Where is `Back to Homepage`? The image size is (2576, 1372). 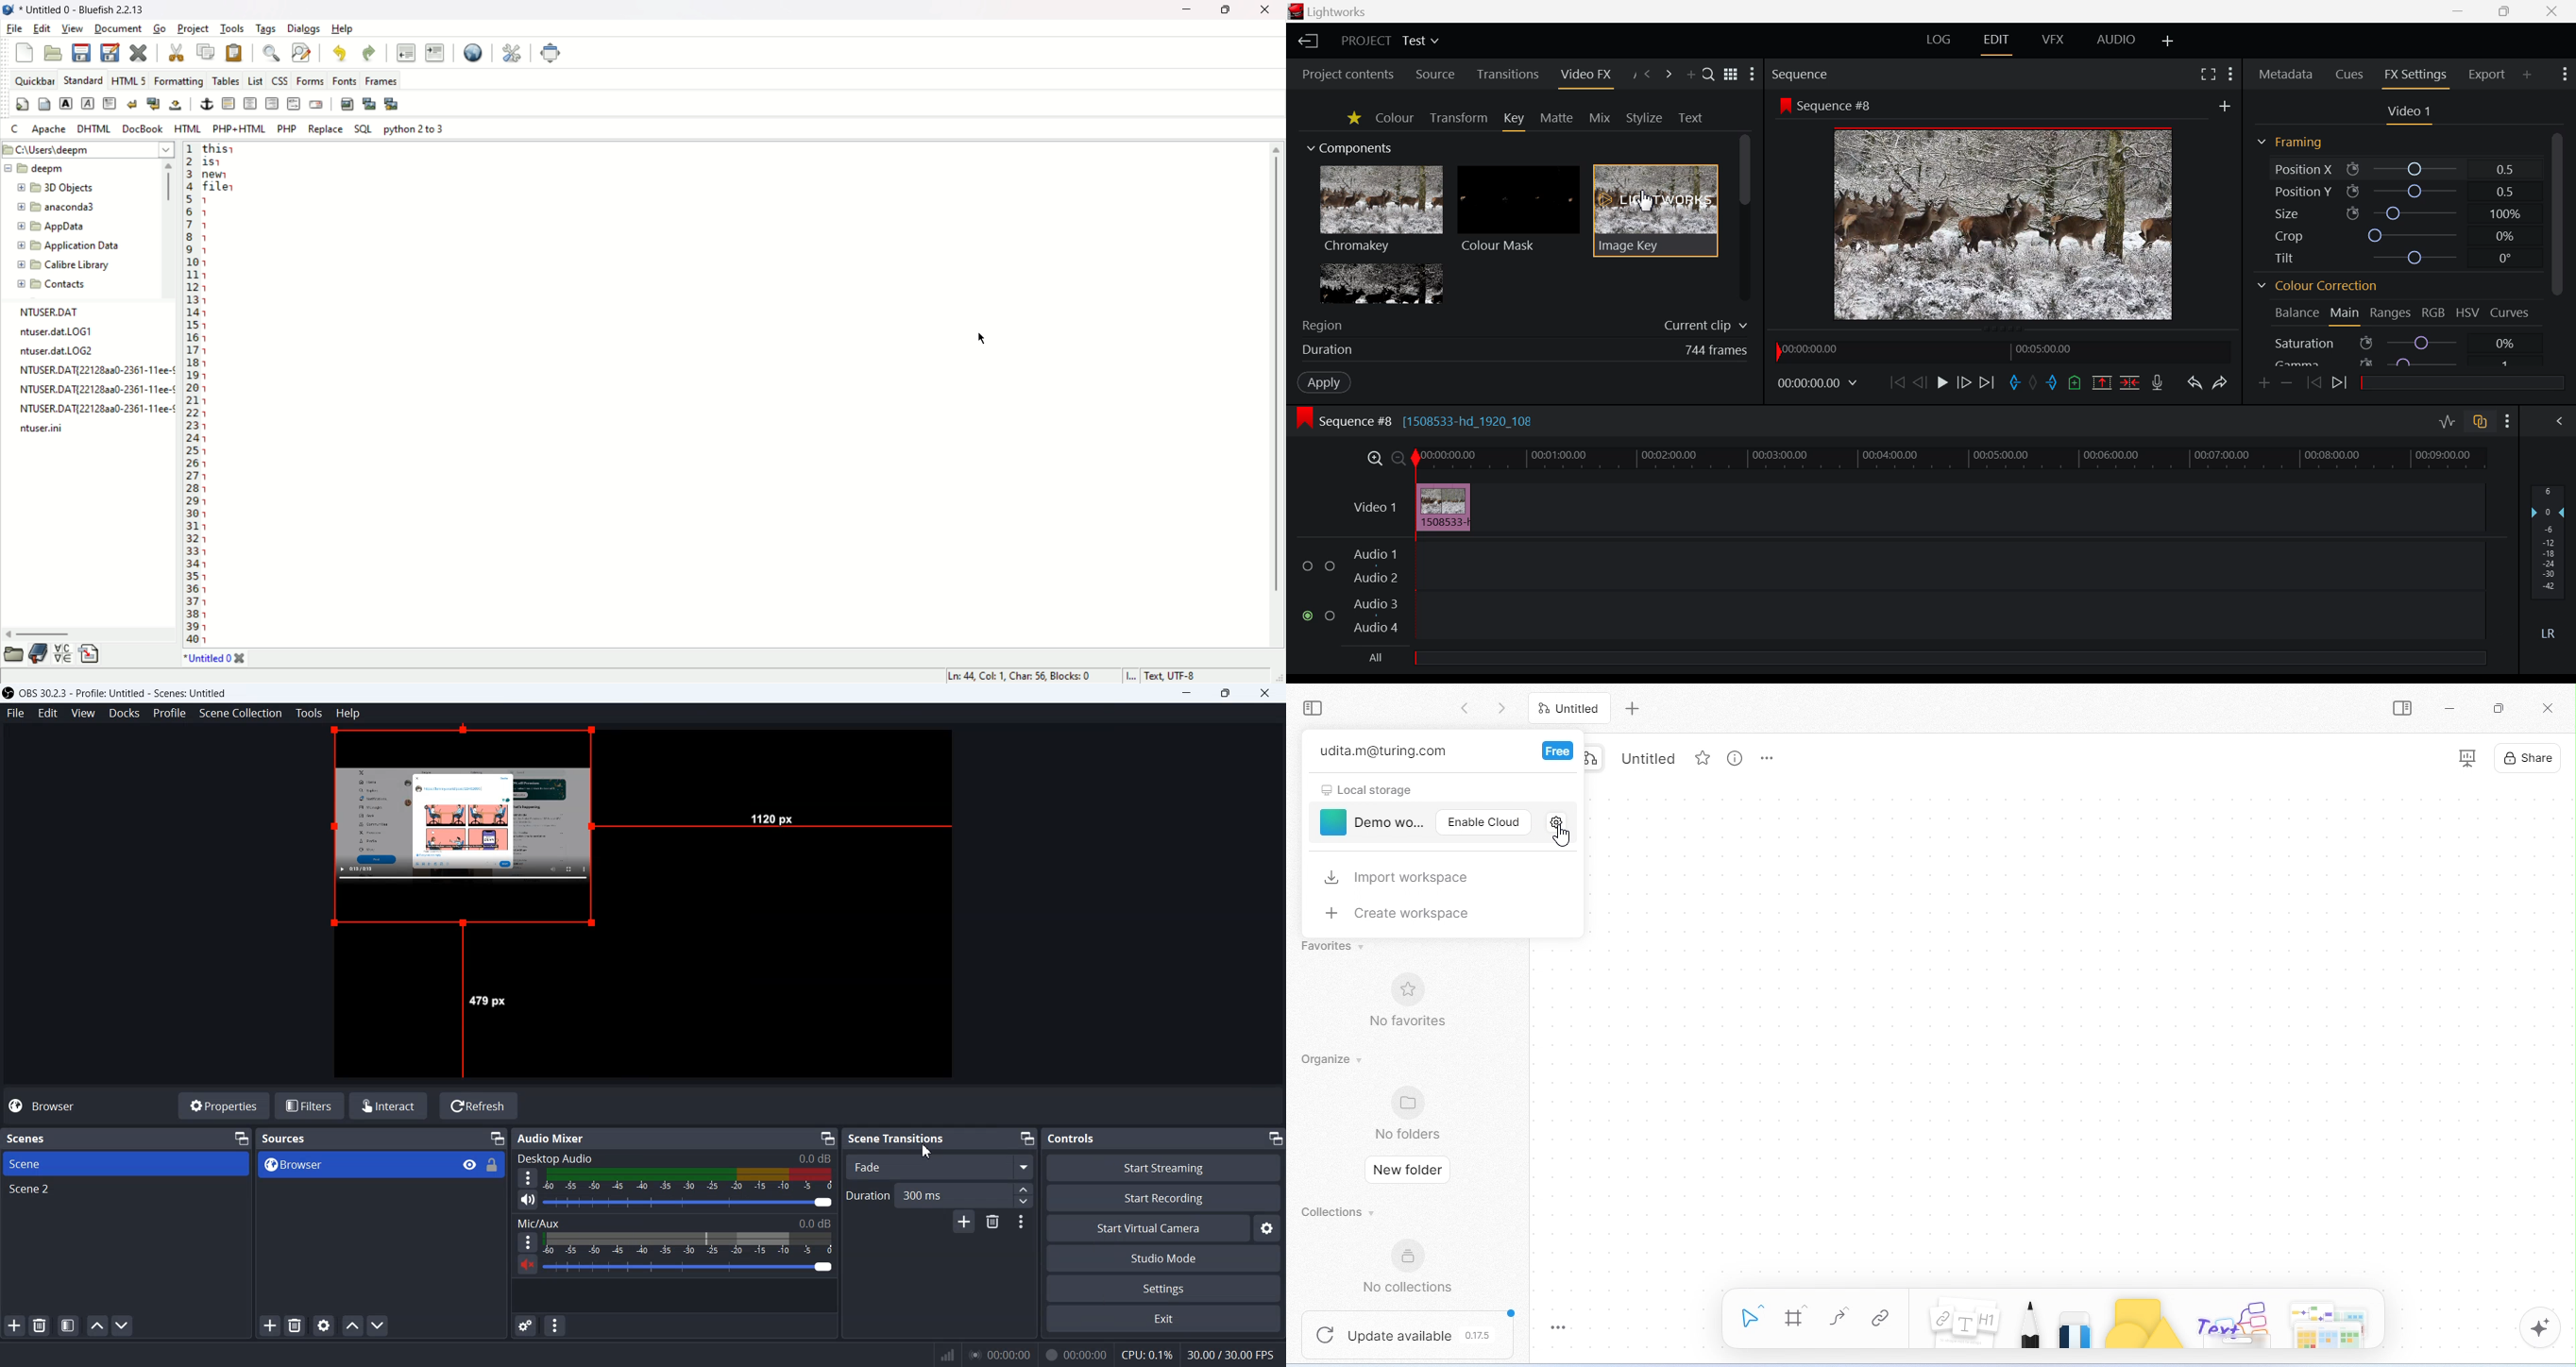 Back to Homepage is located at coordinates (1305, 40).